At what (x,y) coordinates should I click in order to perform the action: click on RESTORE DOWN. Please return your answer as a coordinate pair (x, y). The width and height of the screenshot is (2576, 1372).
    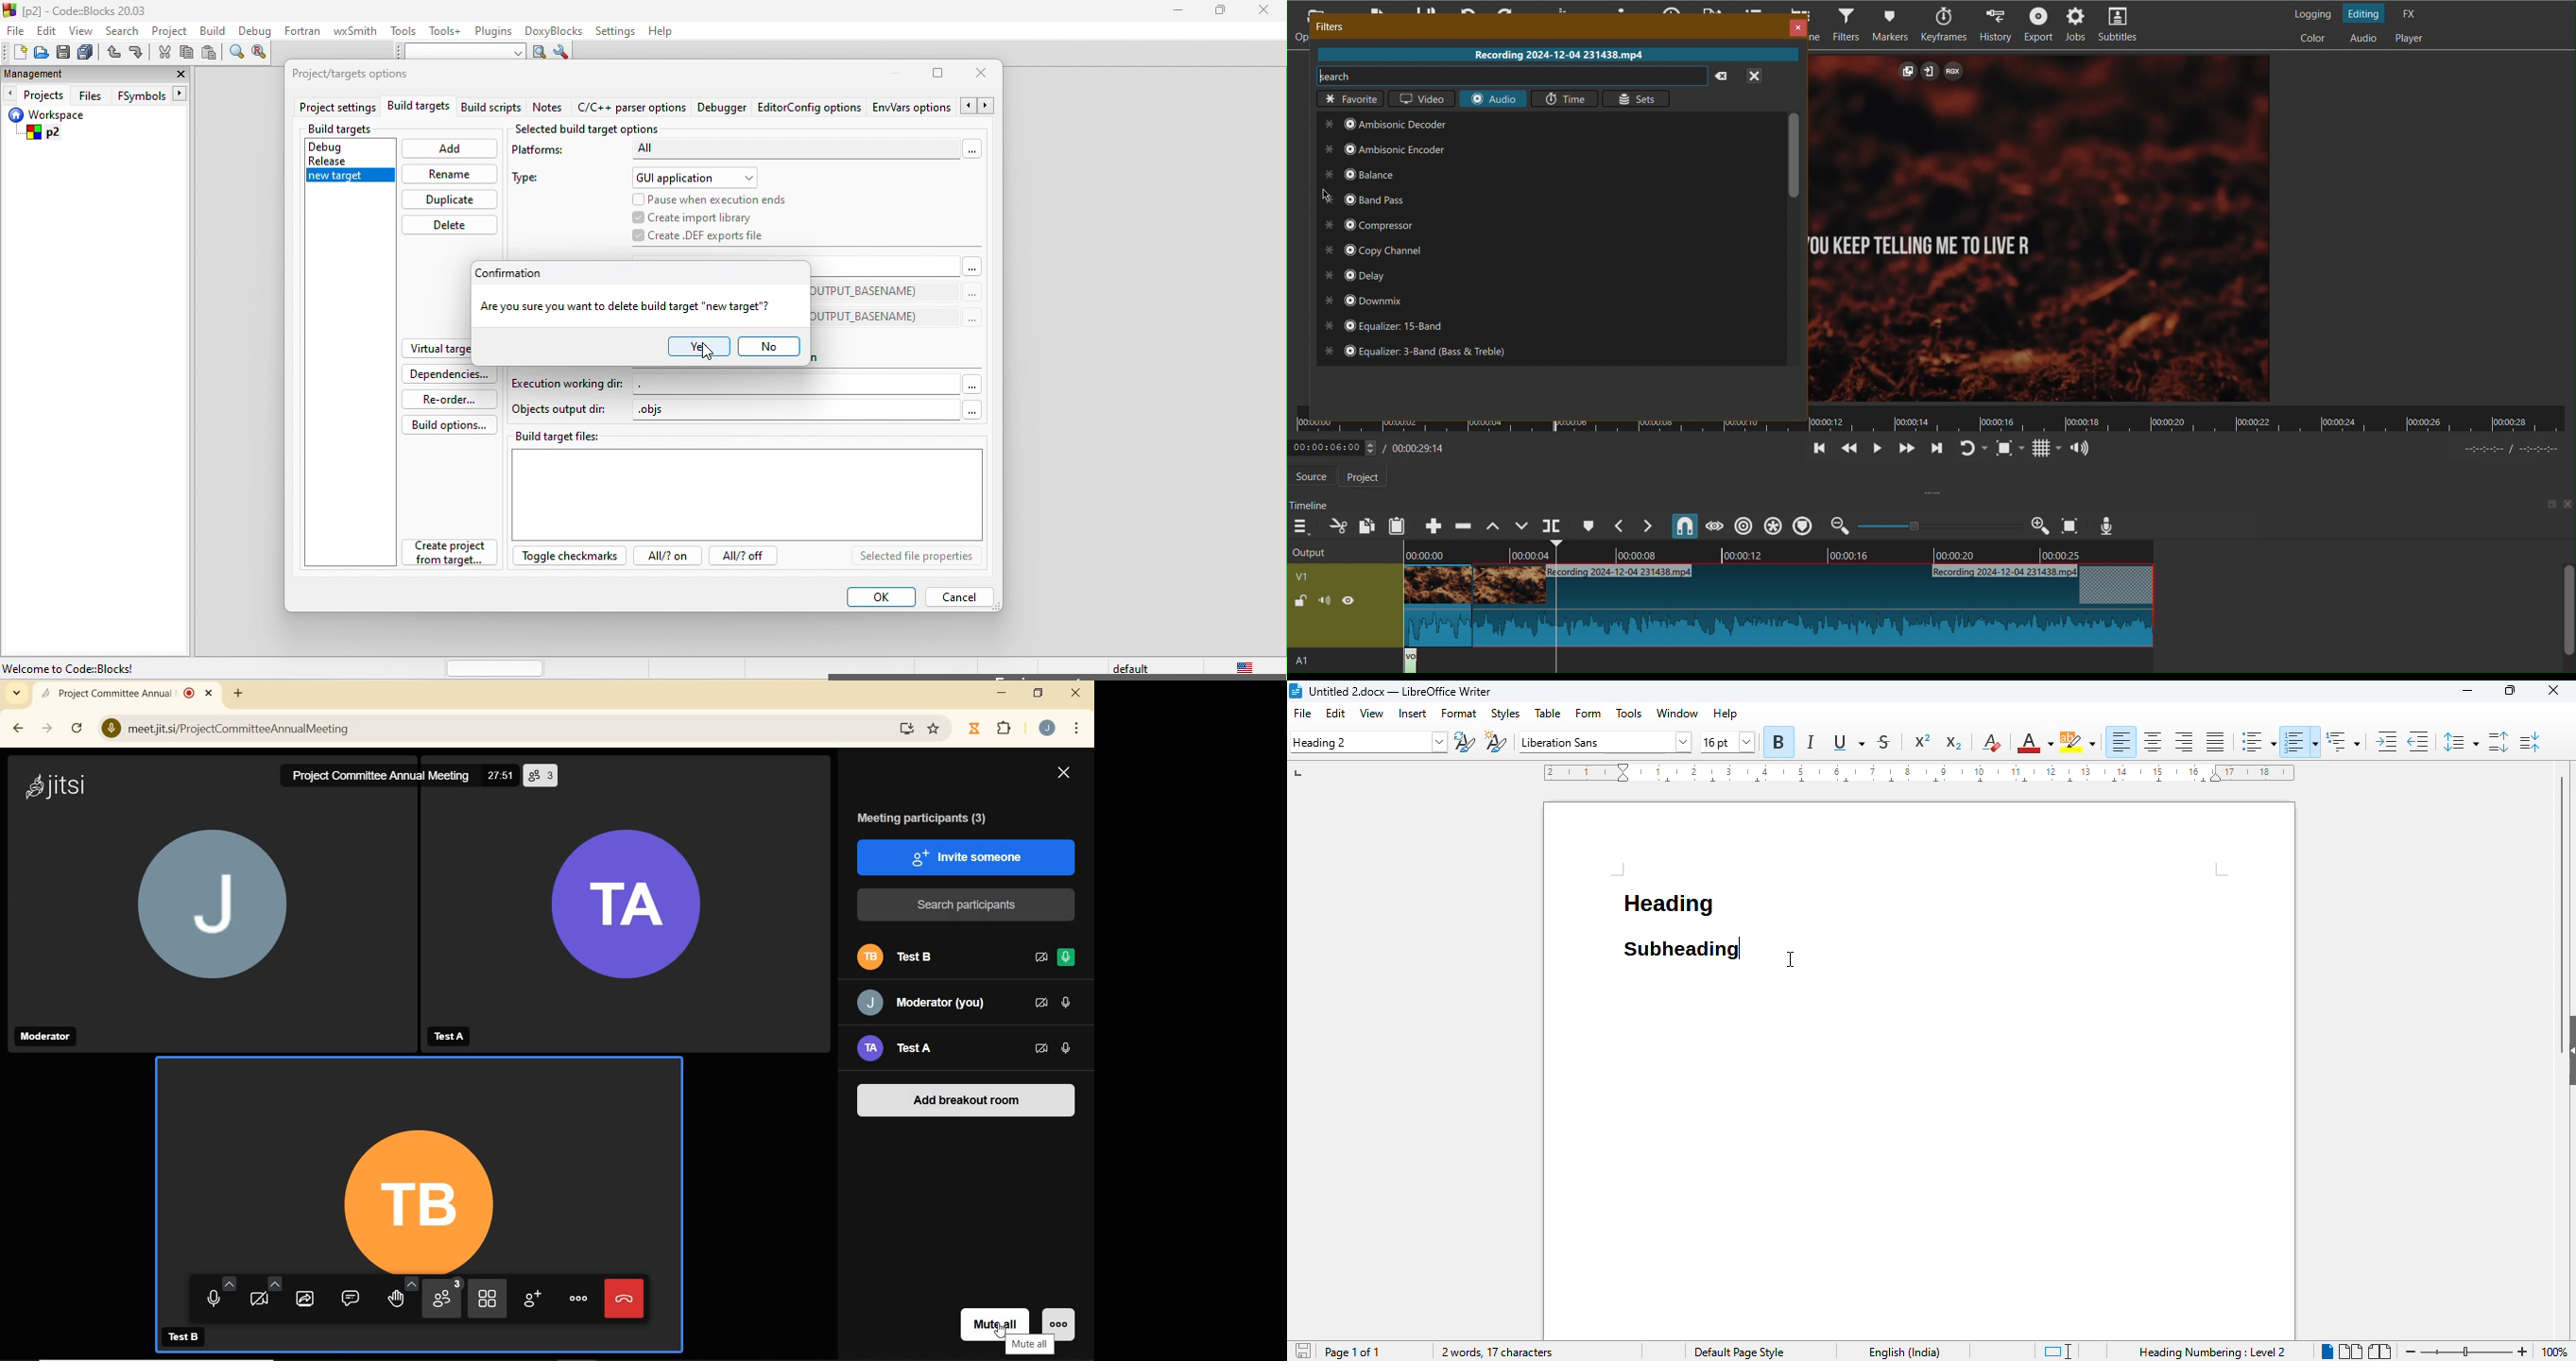
    Looking at the image, I should click on (1039, 694).